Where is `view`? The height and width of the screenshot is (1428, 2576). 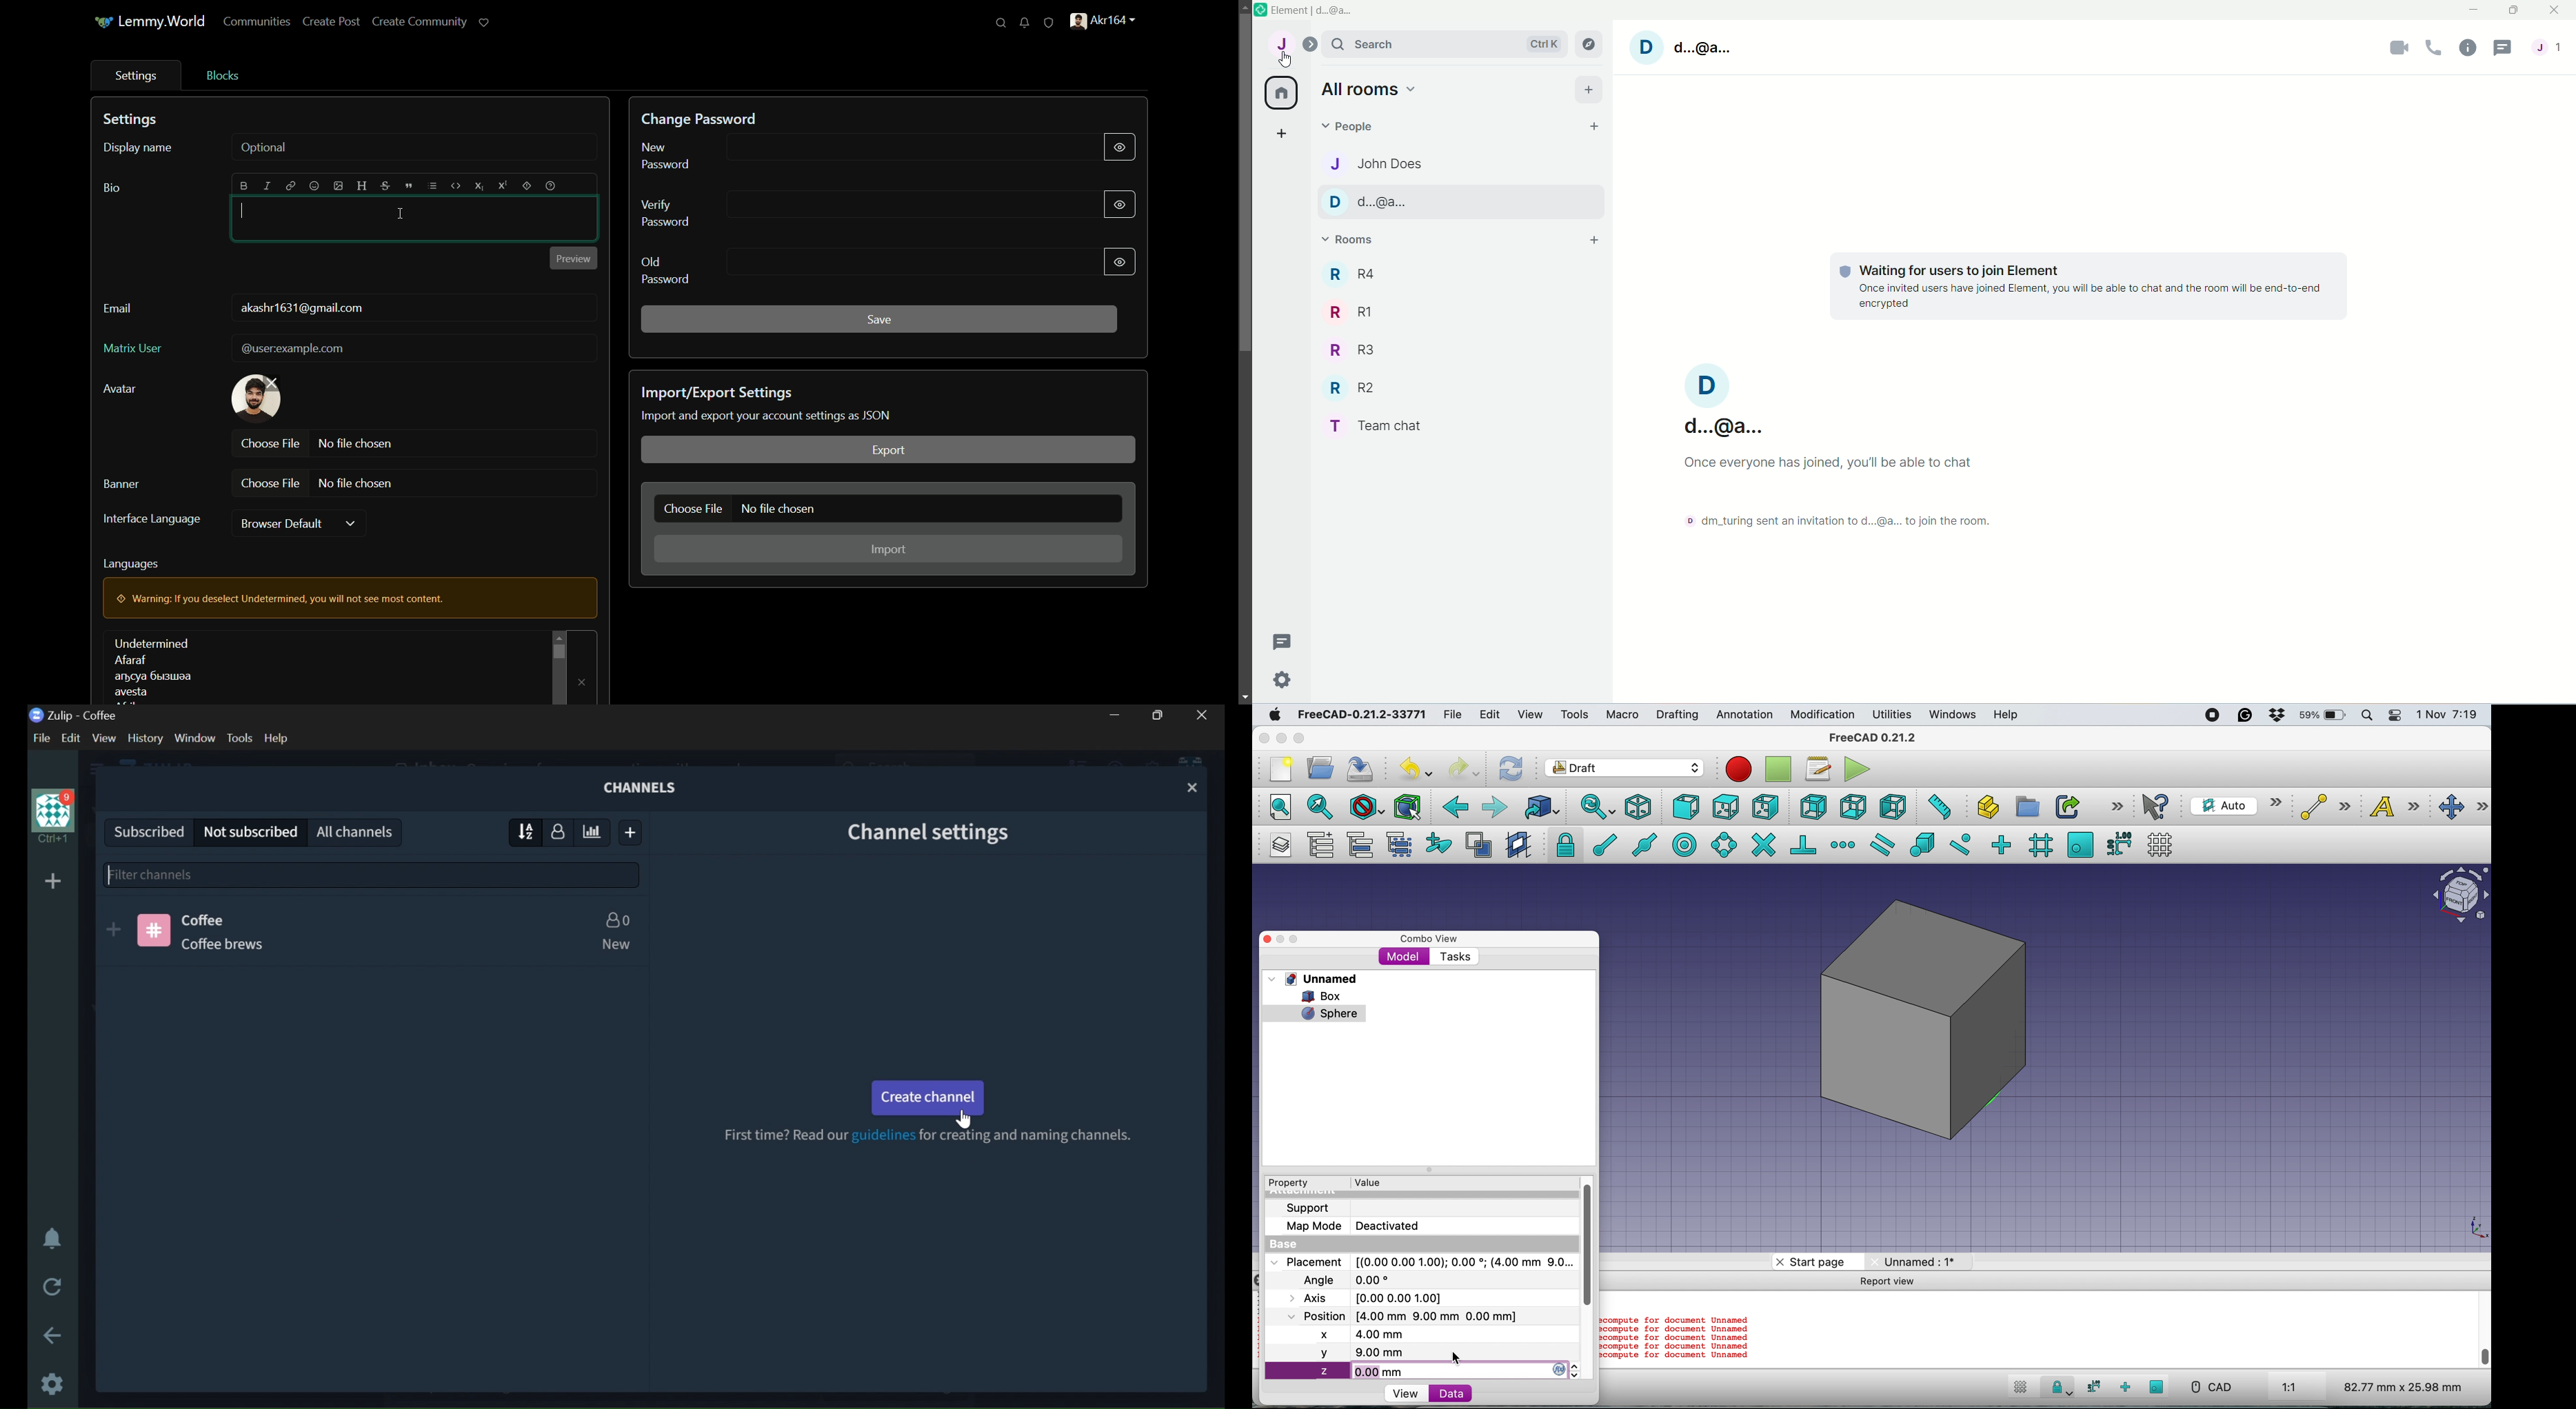 view is located at coordinates (1405, 1394).